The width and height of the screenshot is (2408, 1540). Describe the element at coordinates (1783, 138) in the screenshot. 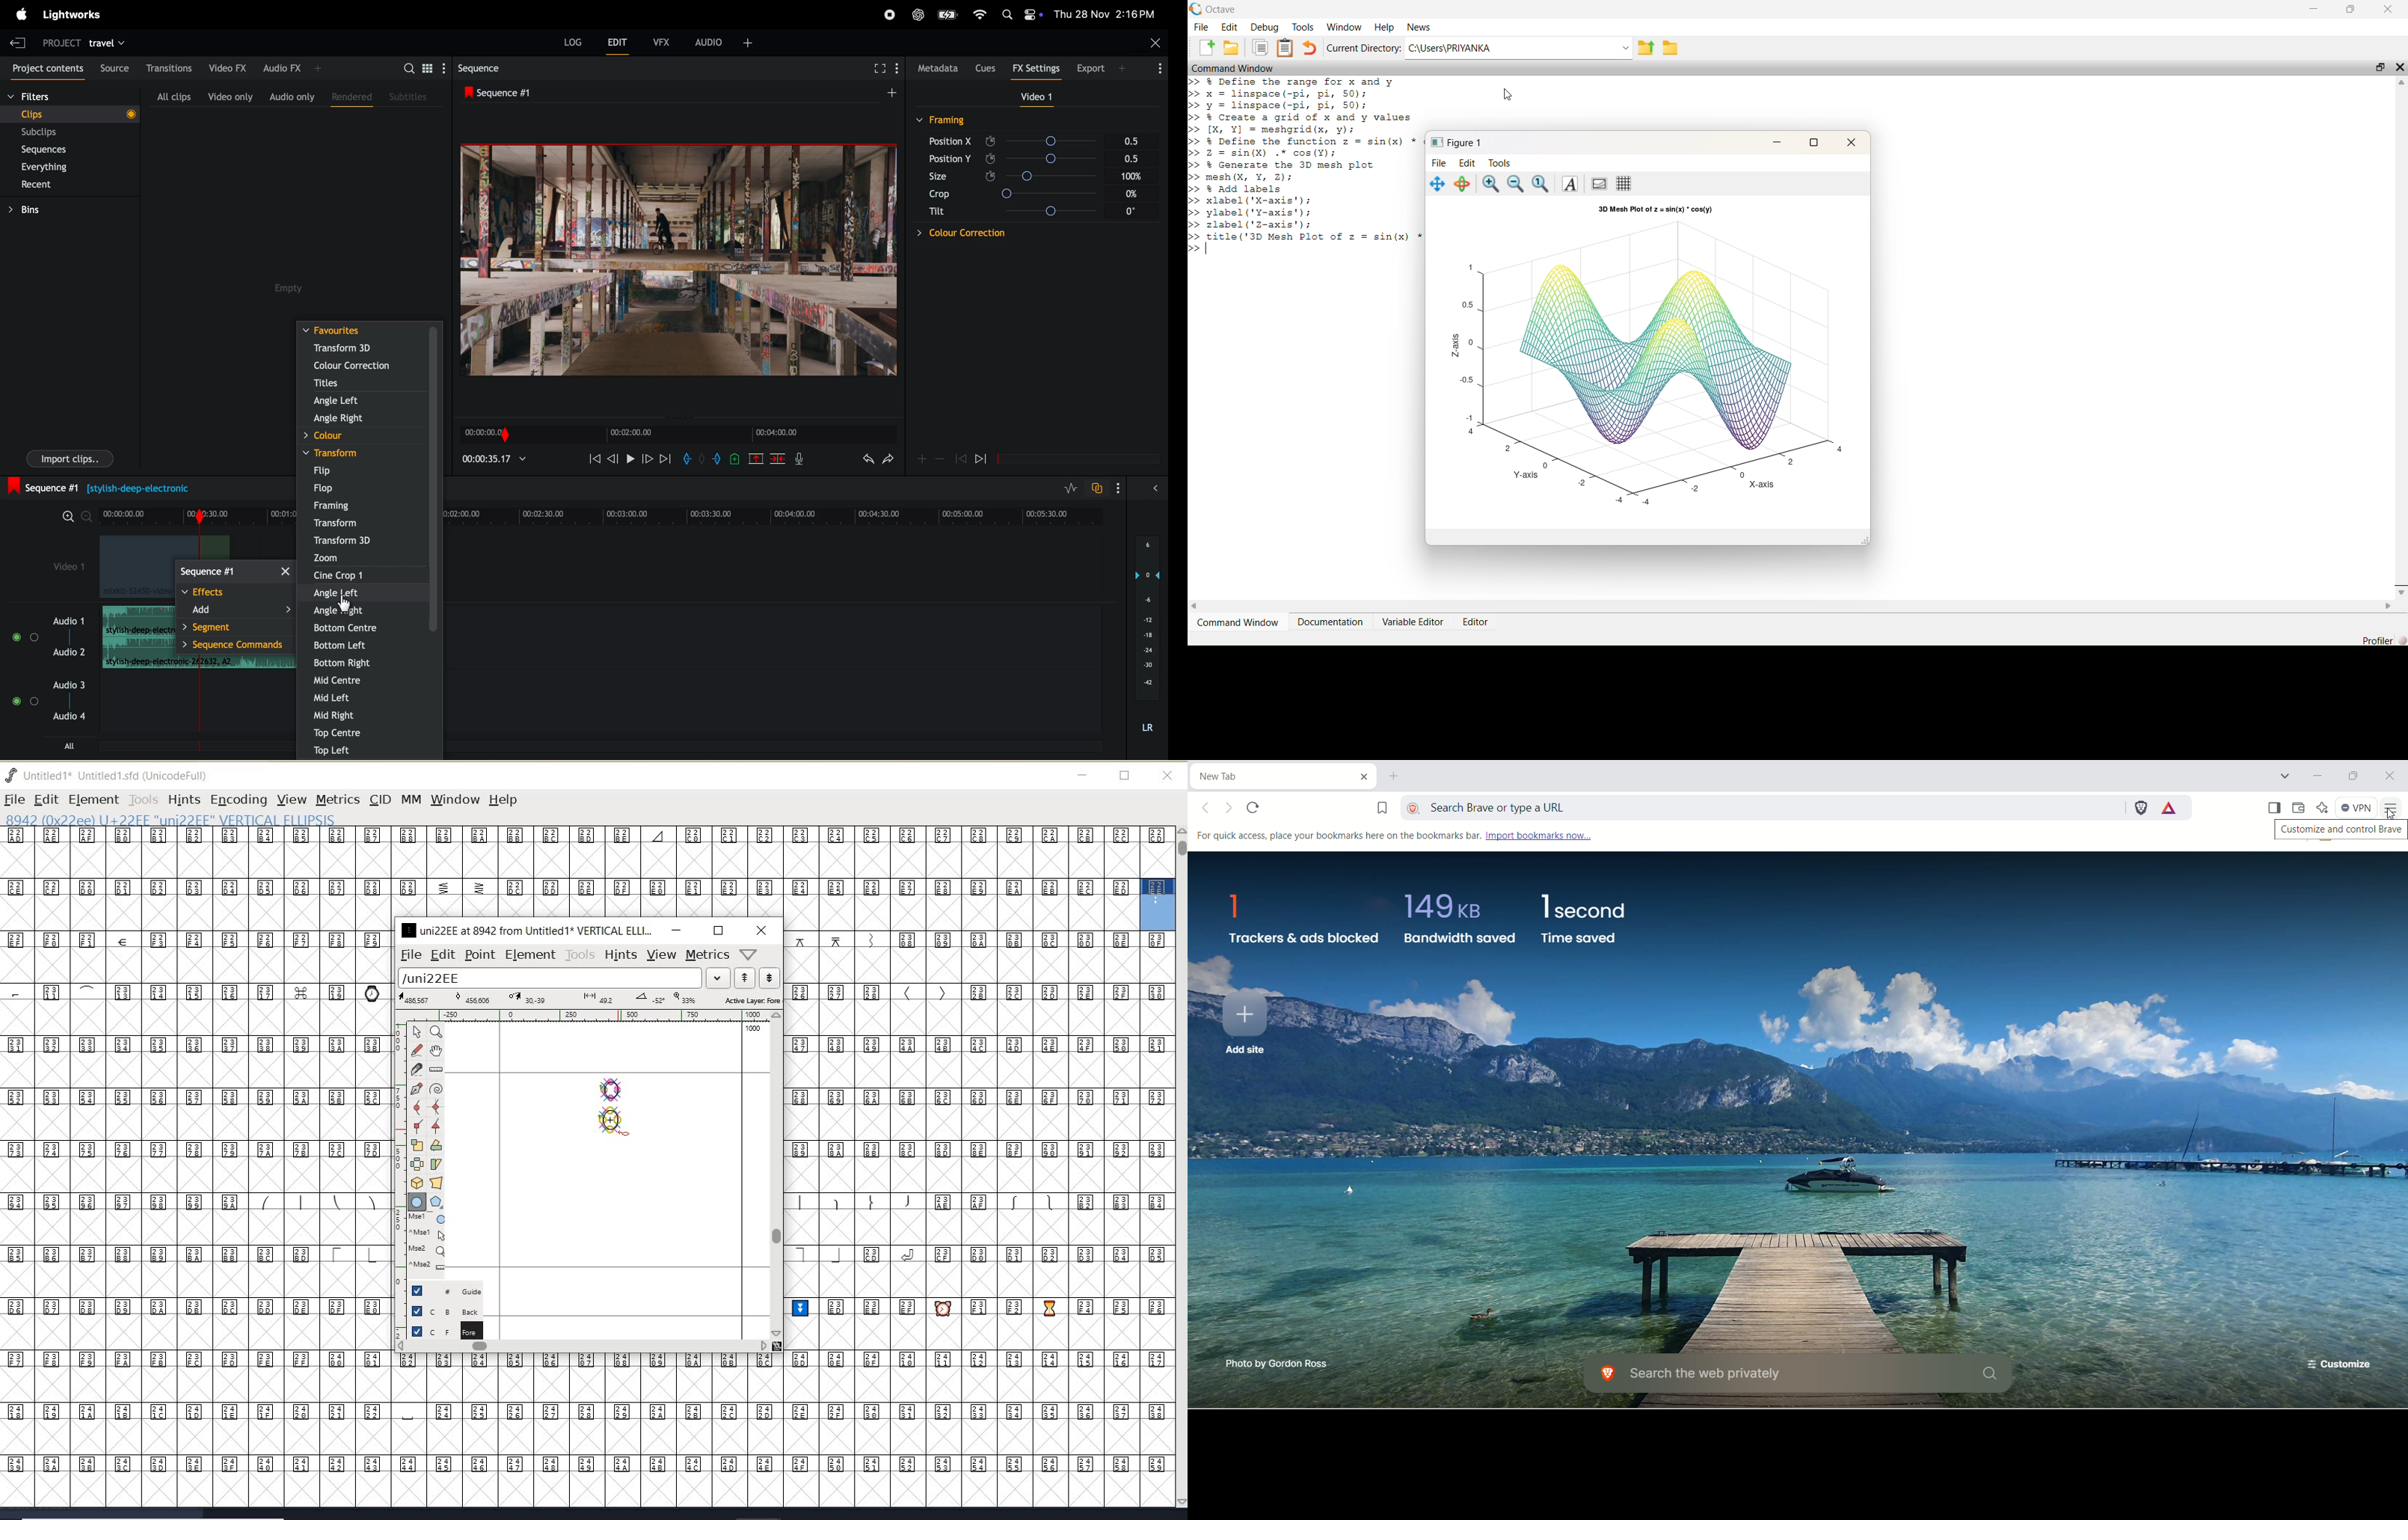

I see `Minimize` at that location.